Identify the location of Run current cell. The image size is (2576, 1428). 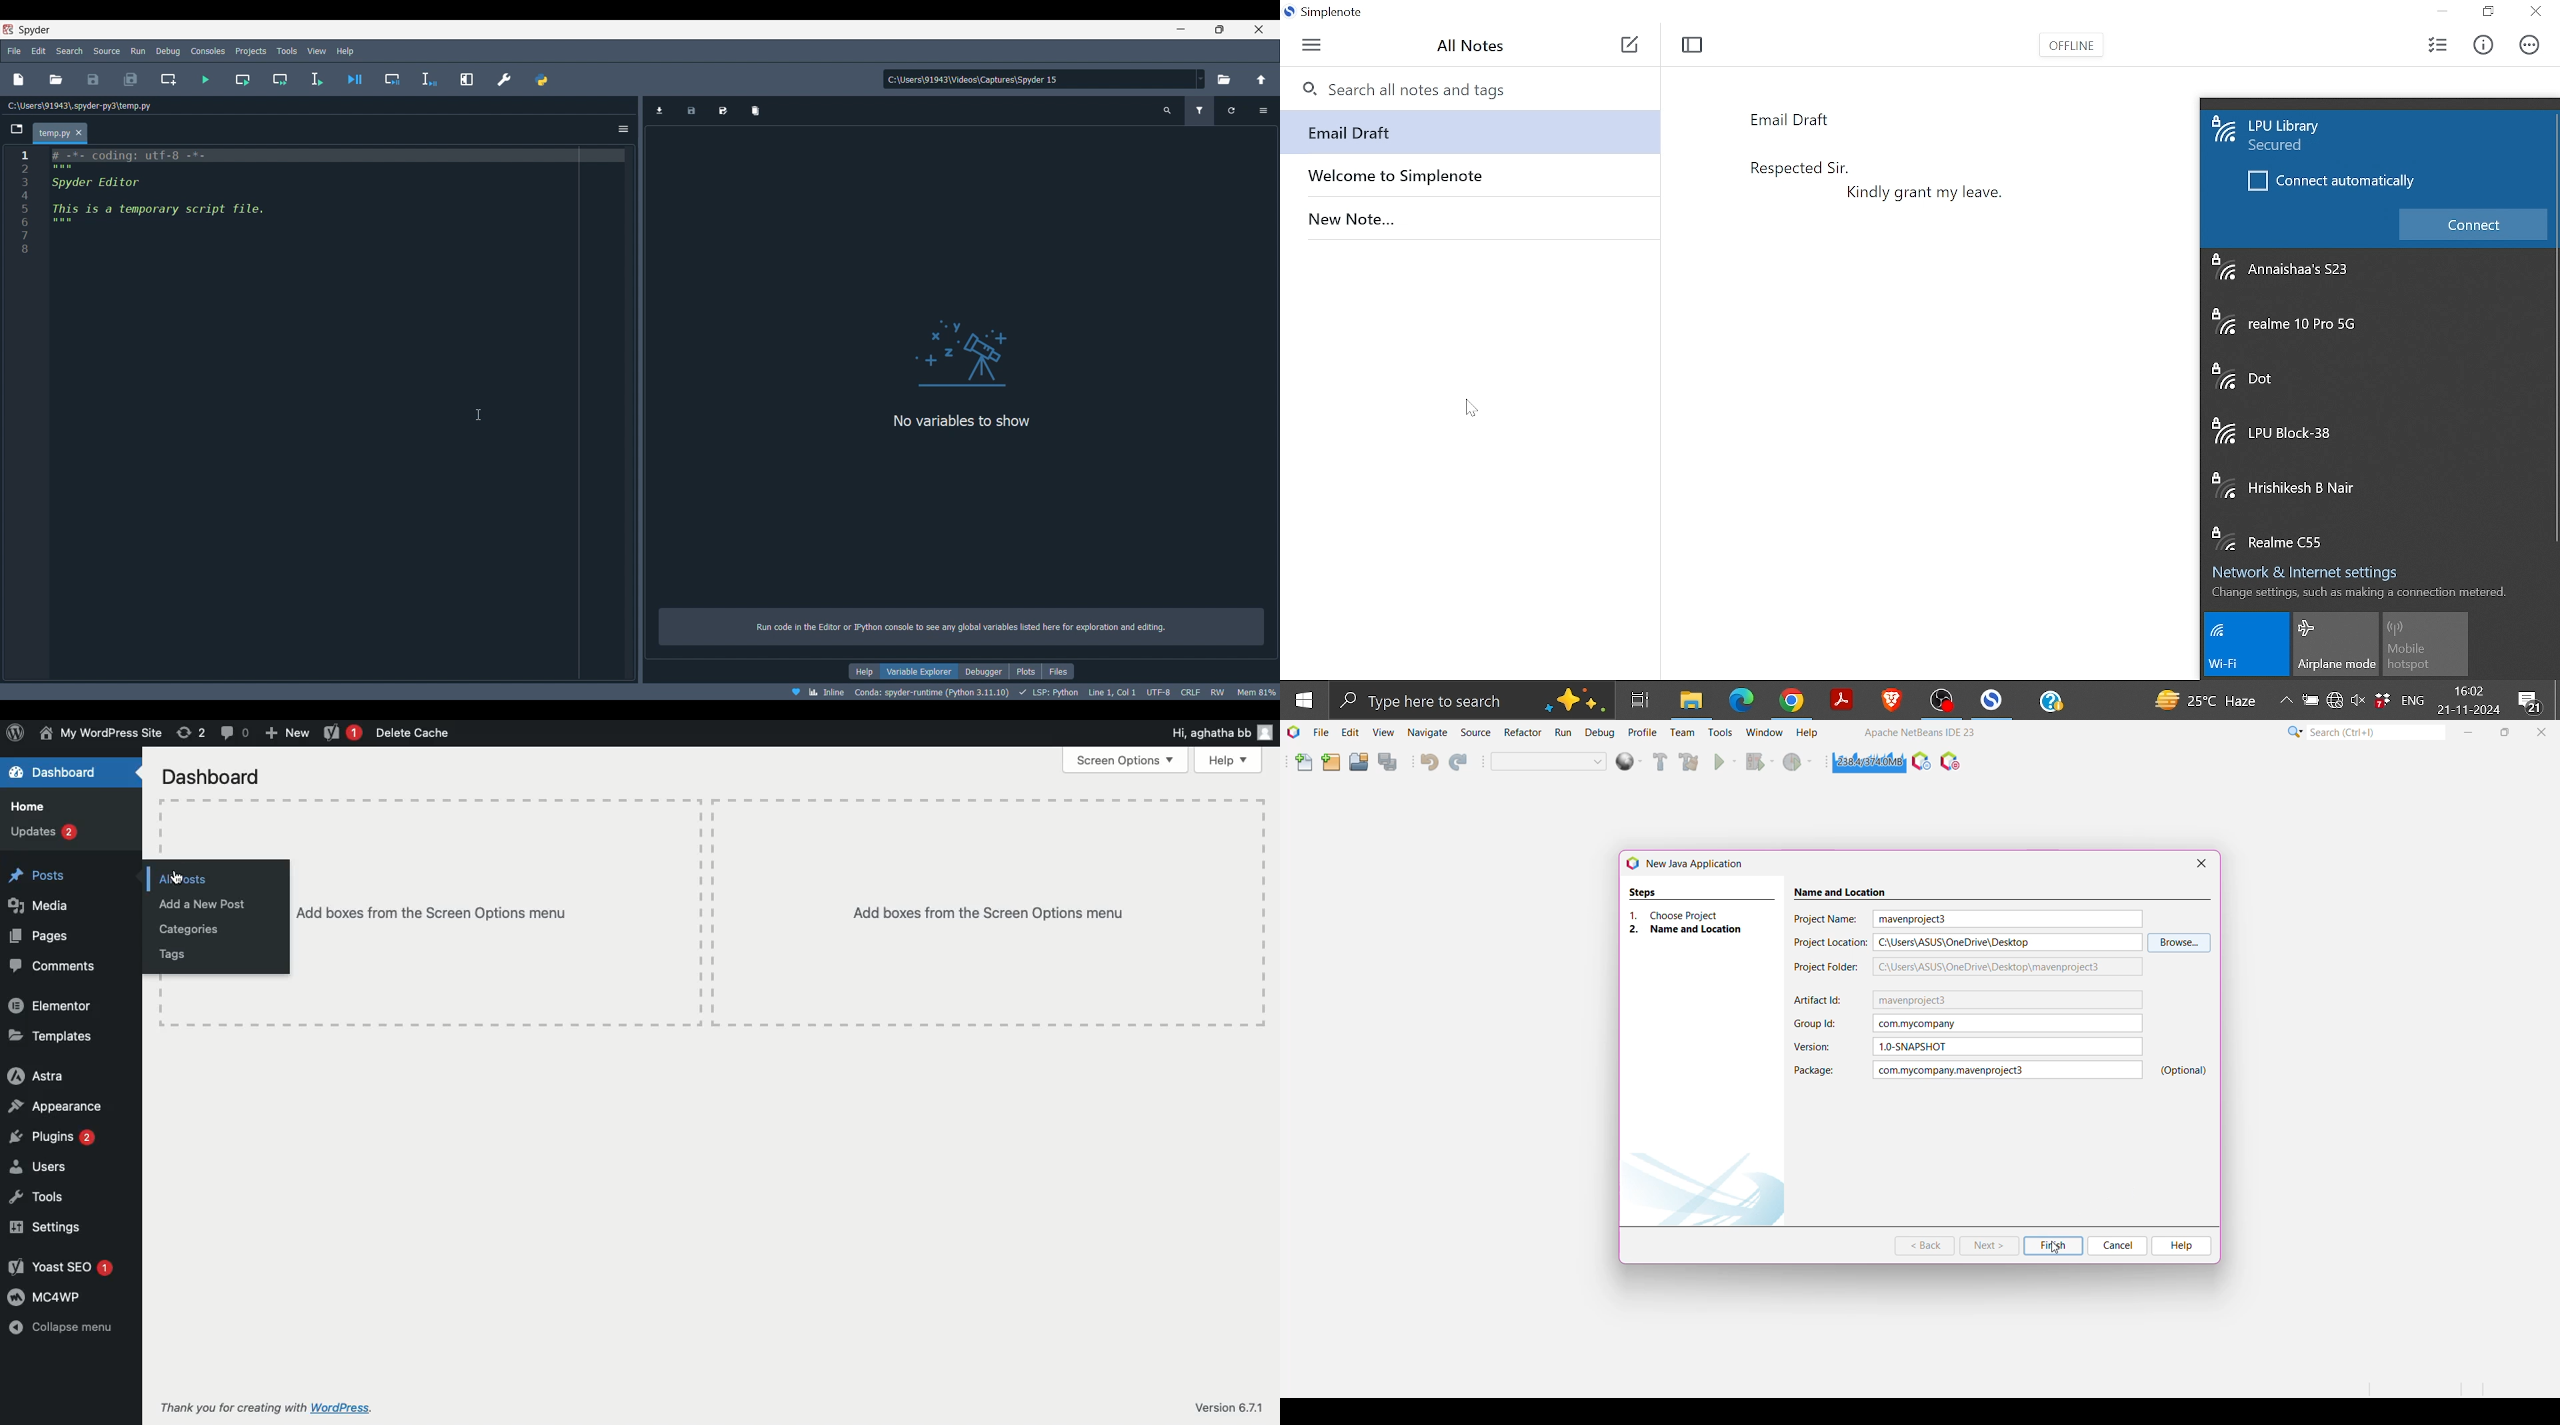
(243, 79).